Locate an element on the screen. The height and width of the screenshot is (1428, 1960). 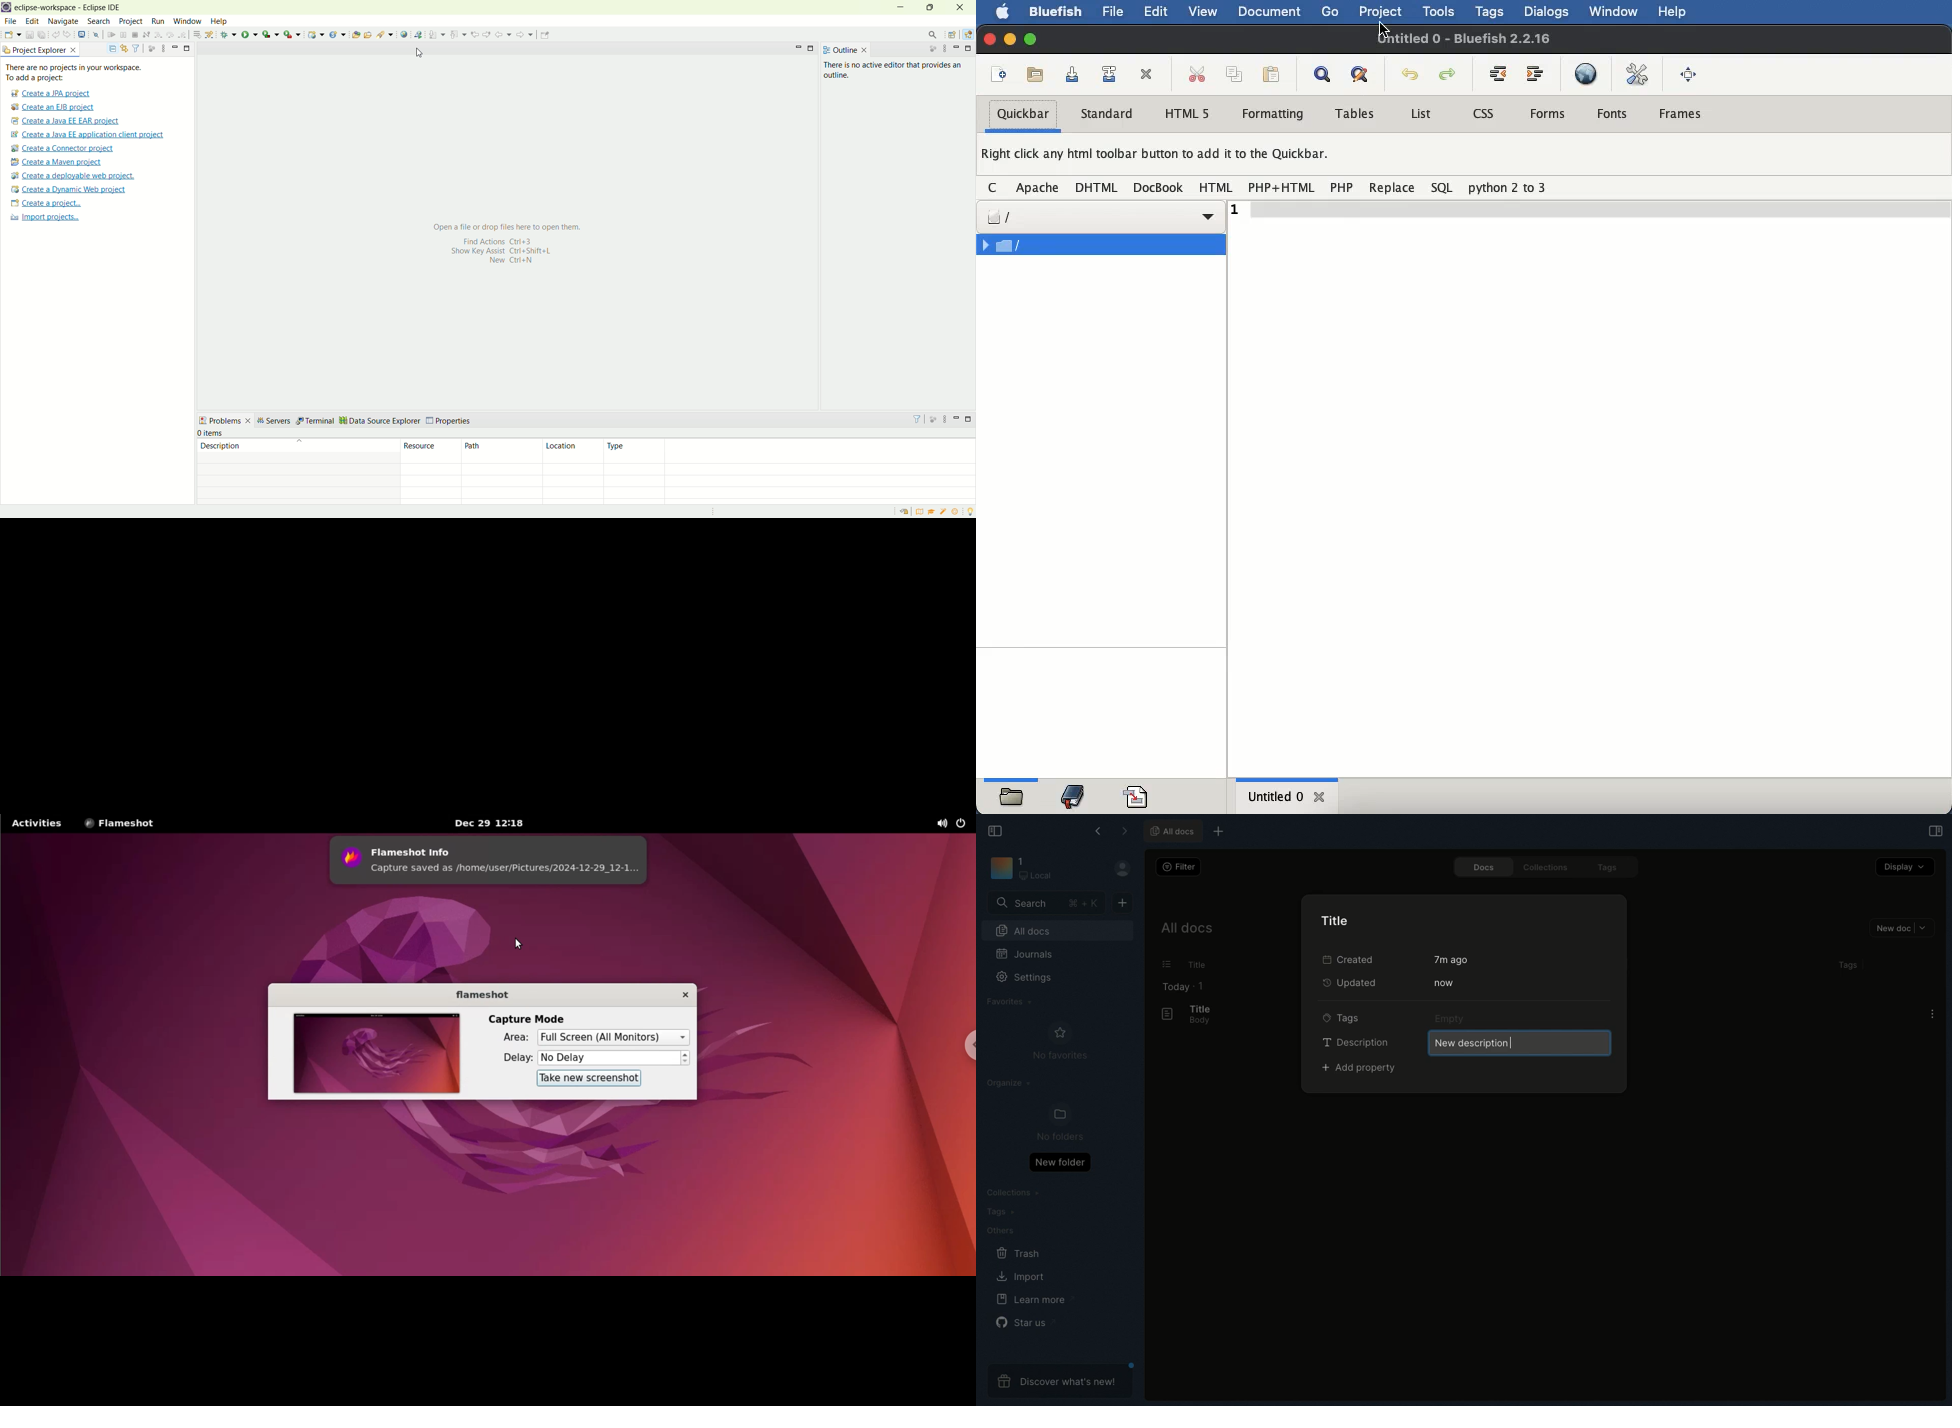
collapse all is located at coordinates (110, 49).